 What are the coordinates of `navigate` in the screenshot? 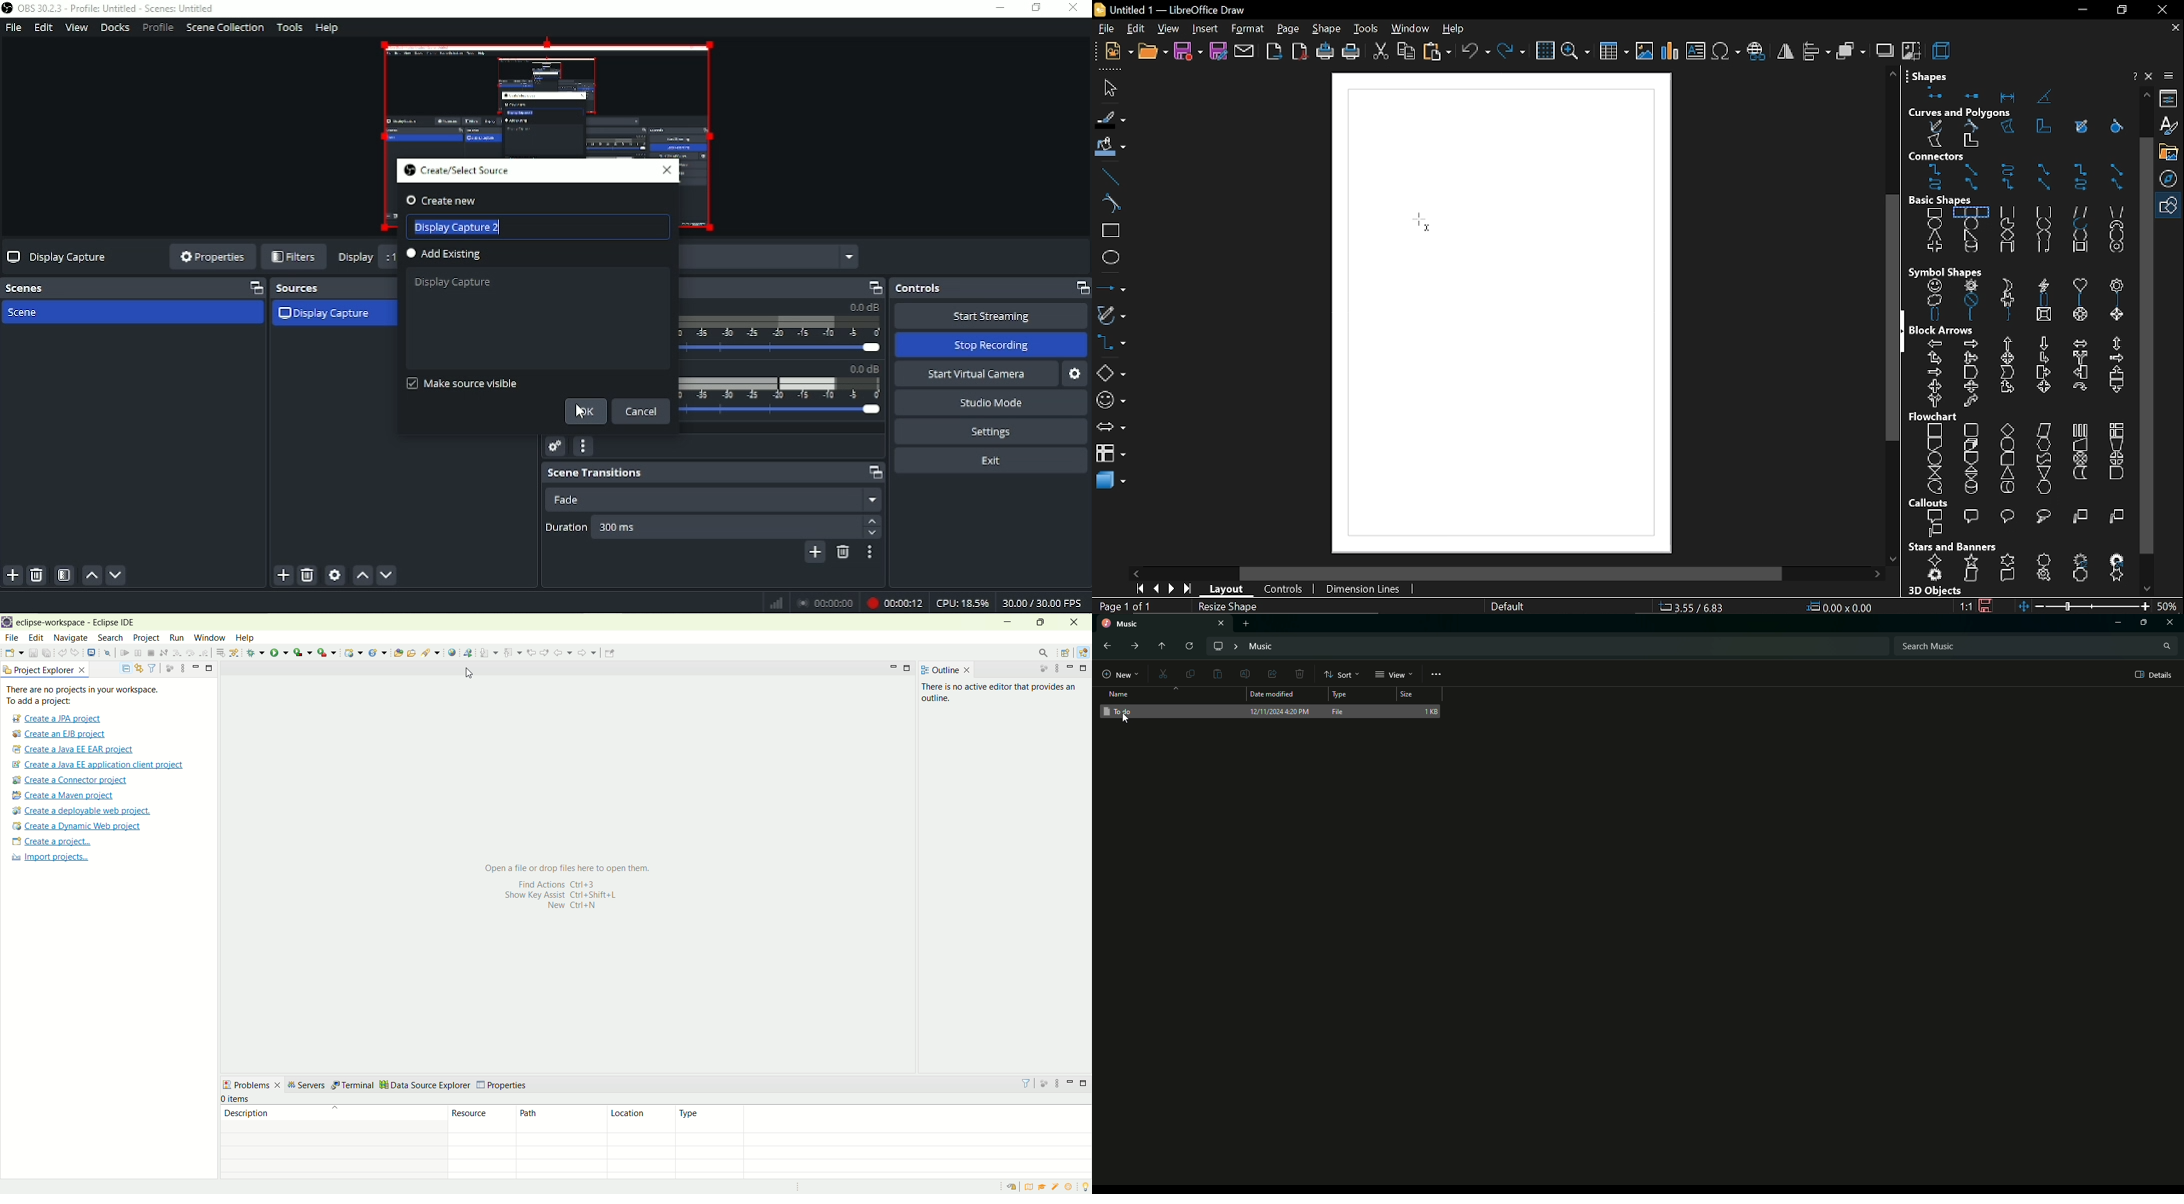 It's located at (71, 638).